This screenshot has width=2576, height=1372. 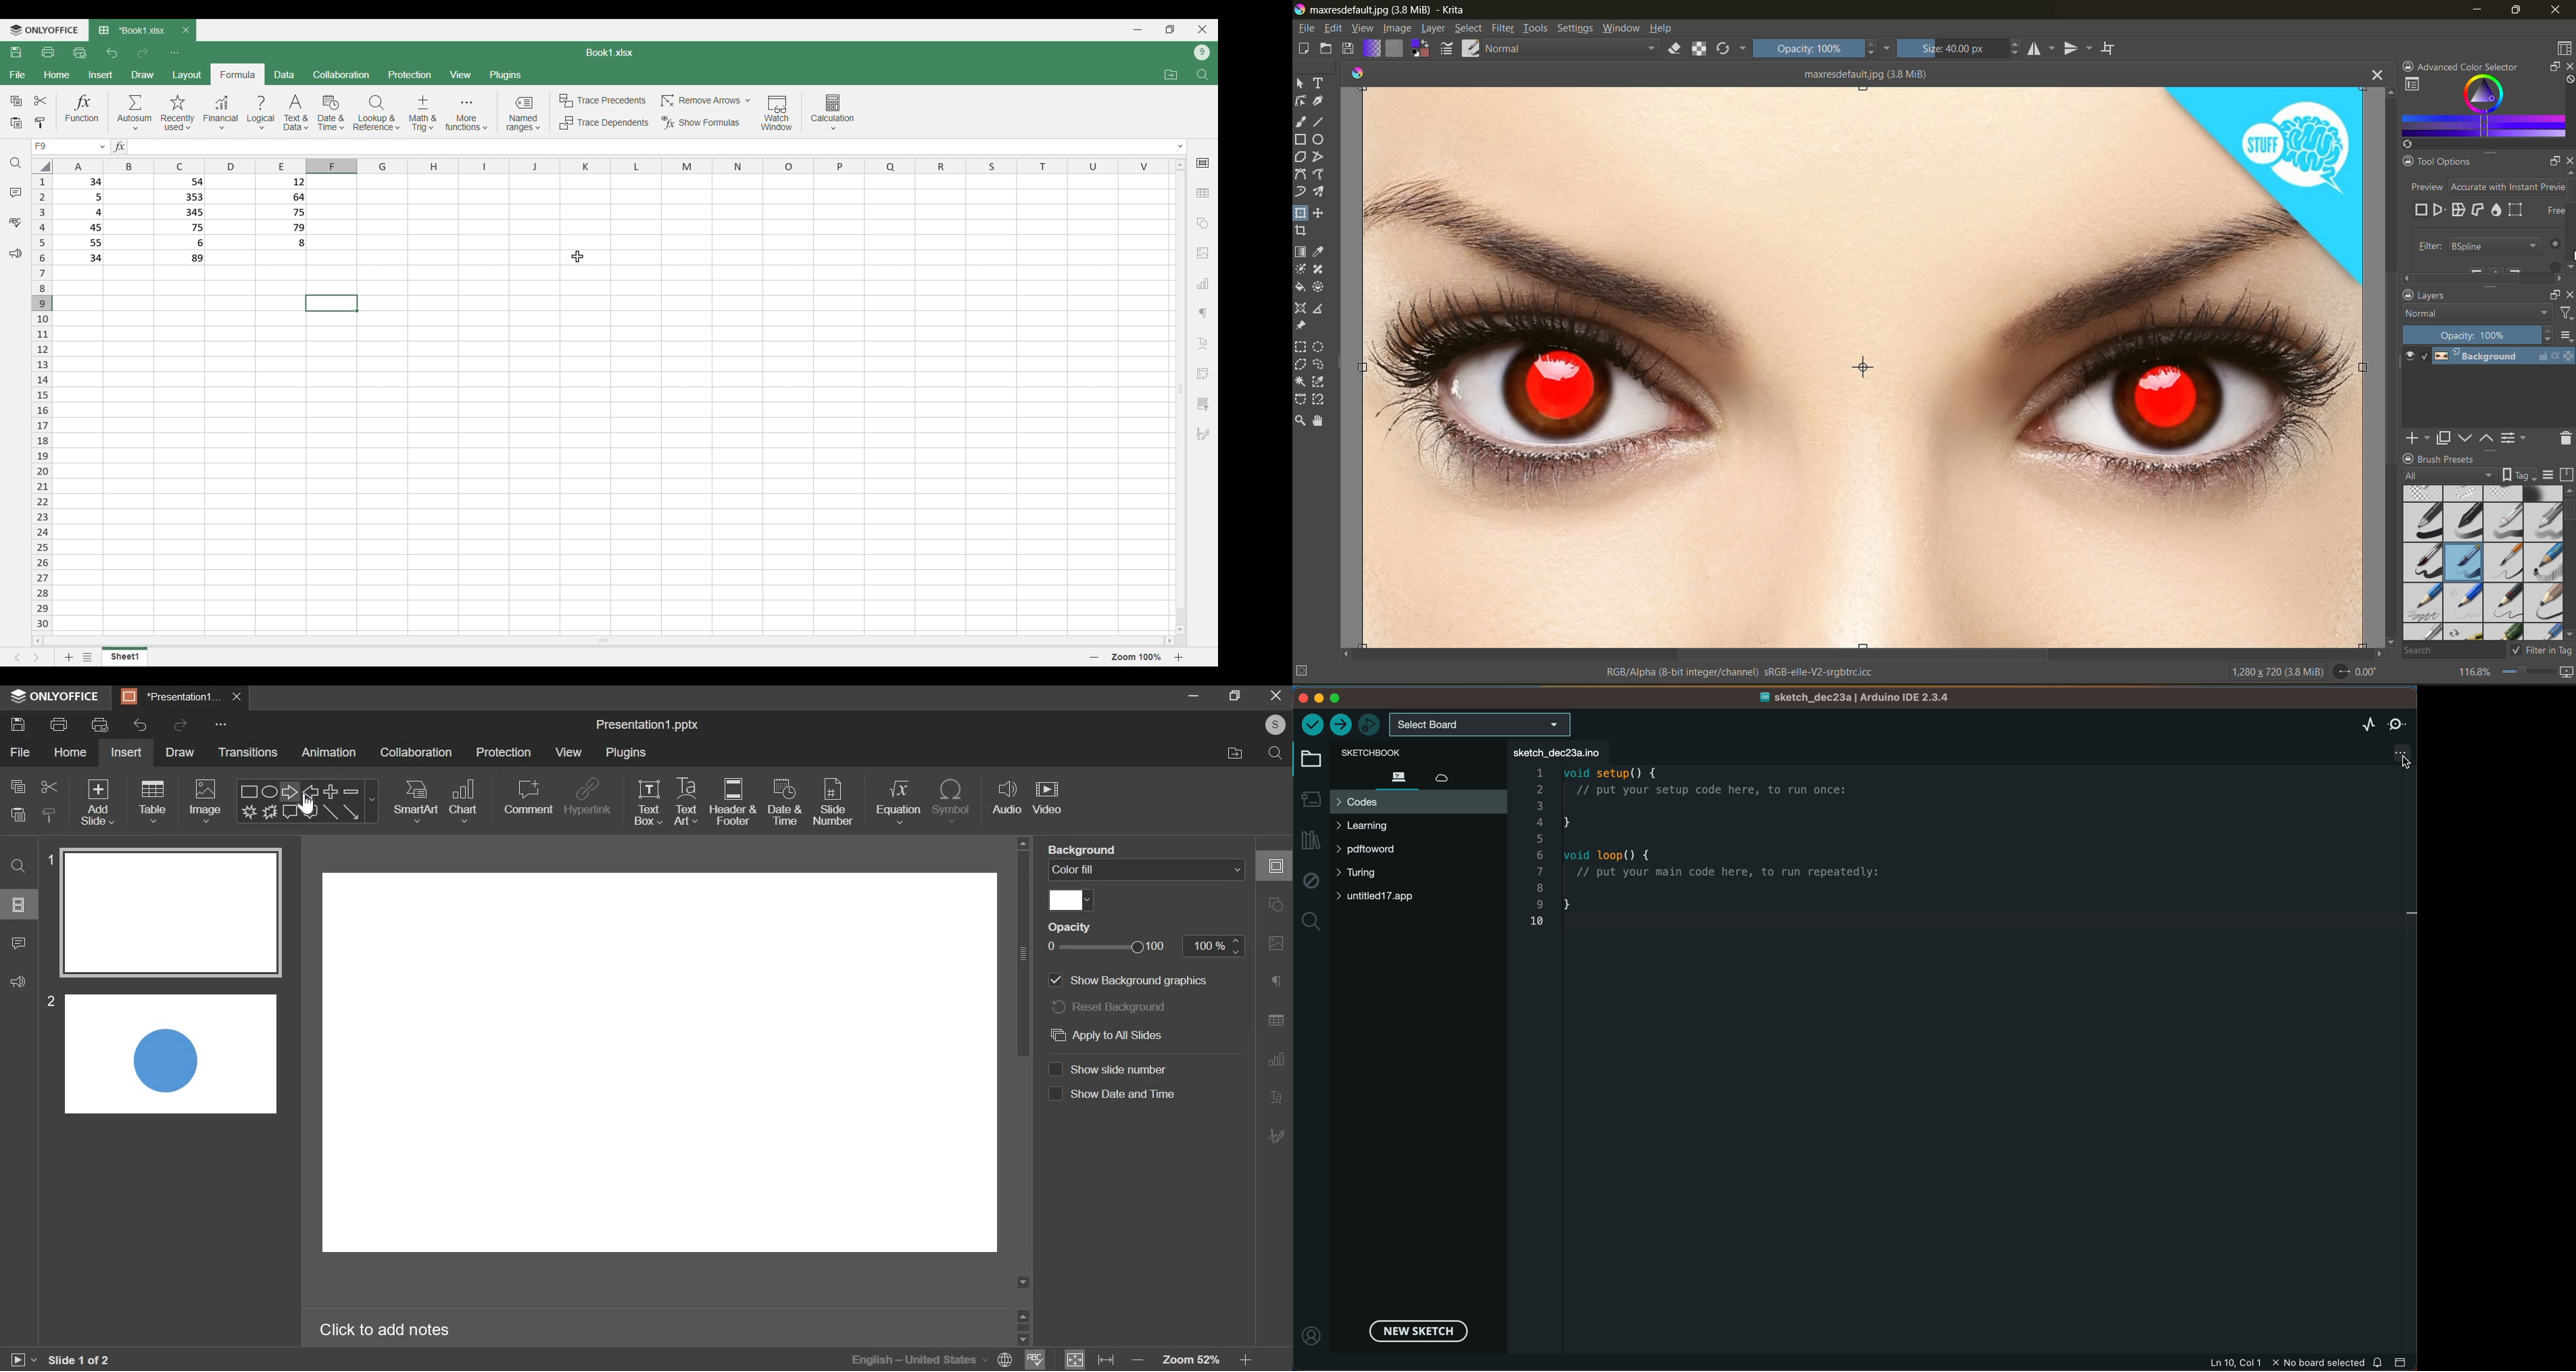 What do you see at coordinates (270, 791) in the screenshot?
I see `Ellipse` at bounding box center [270, 791].